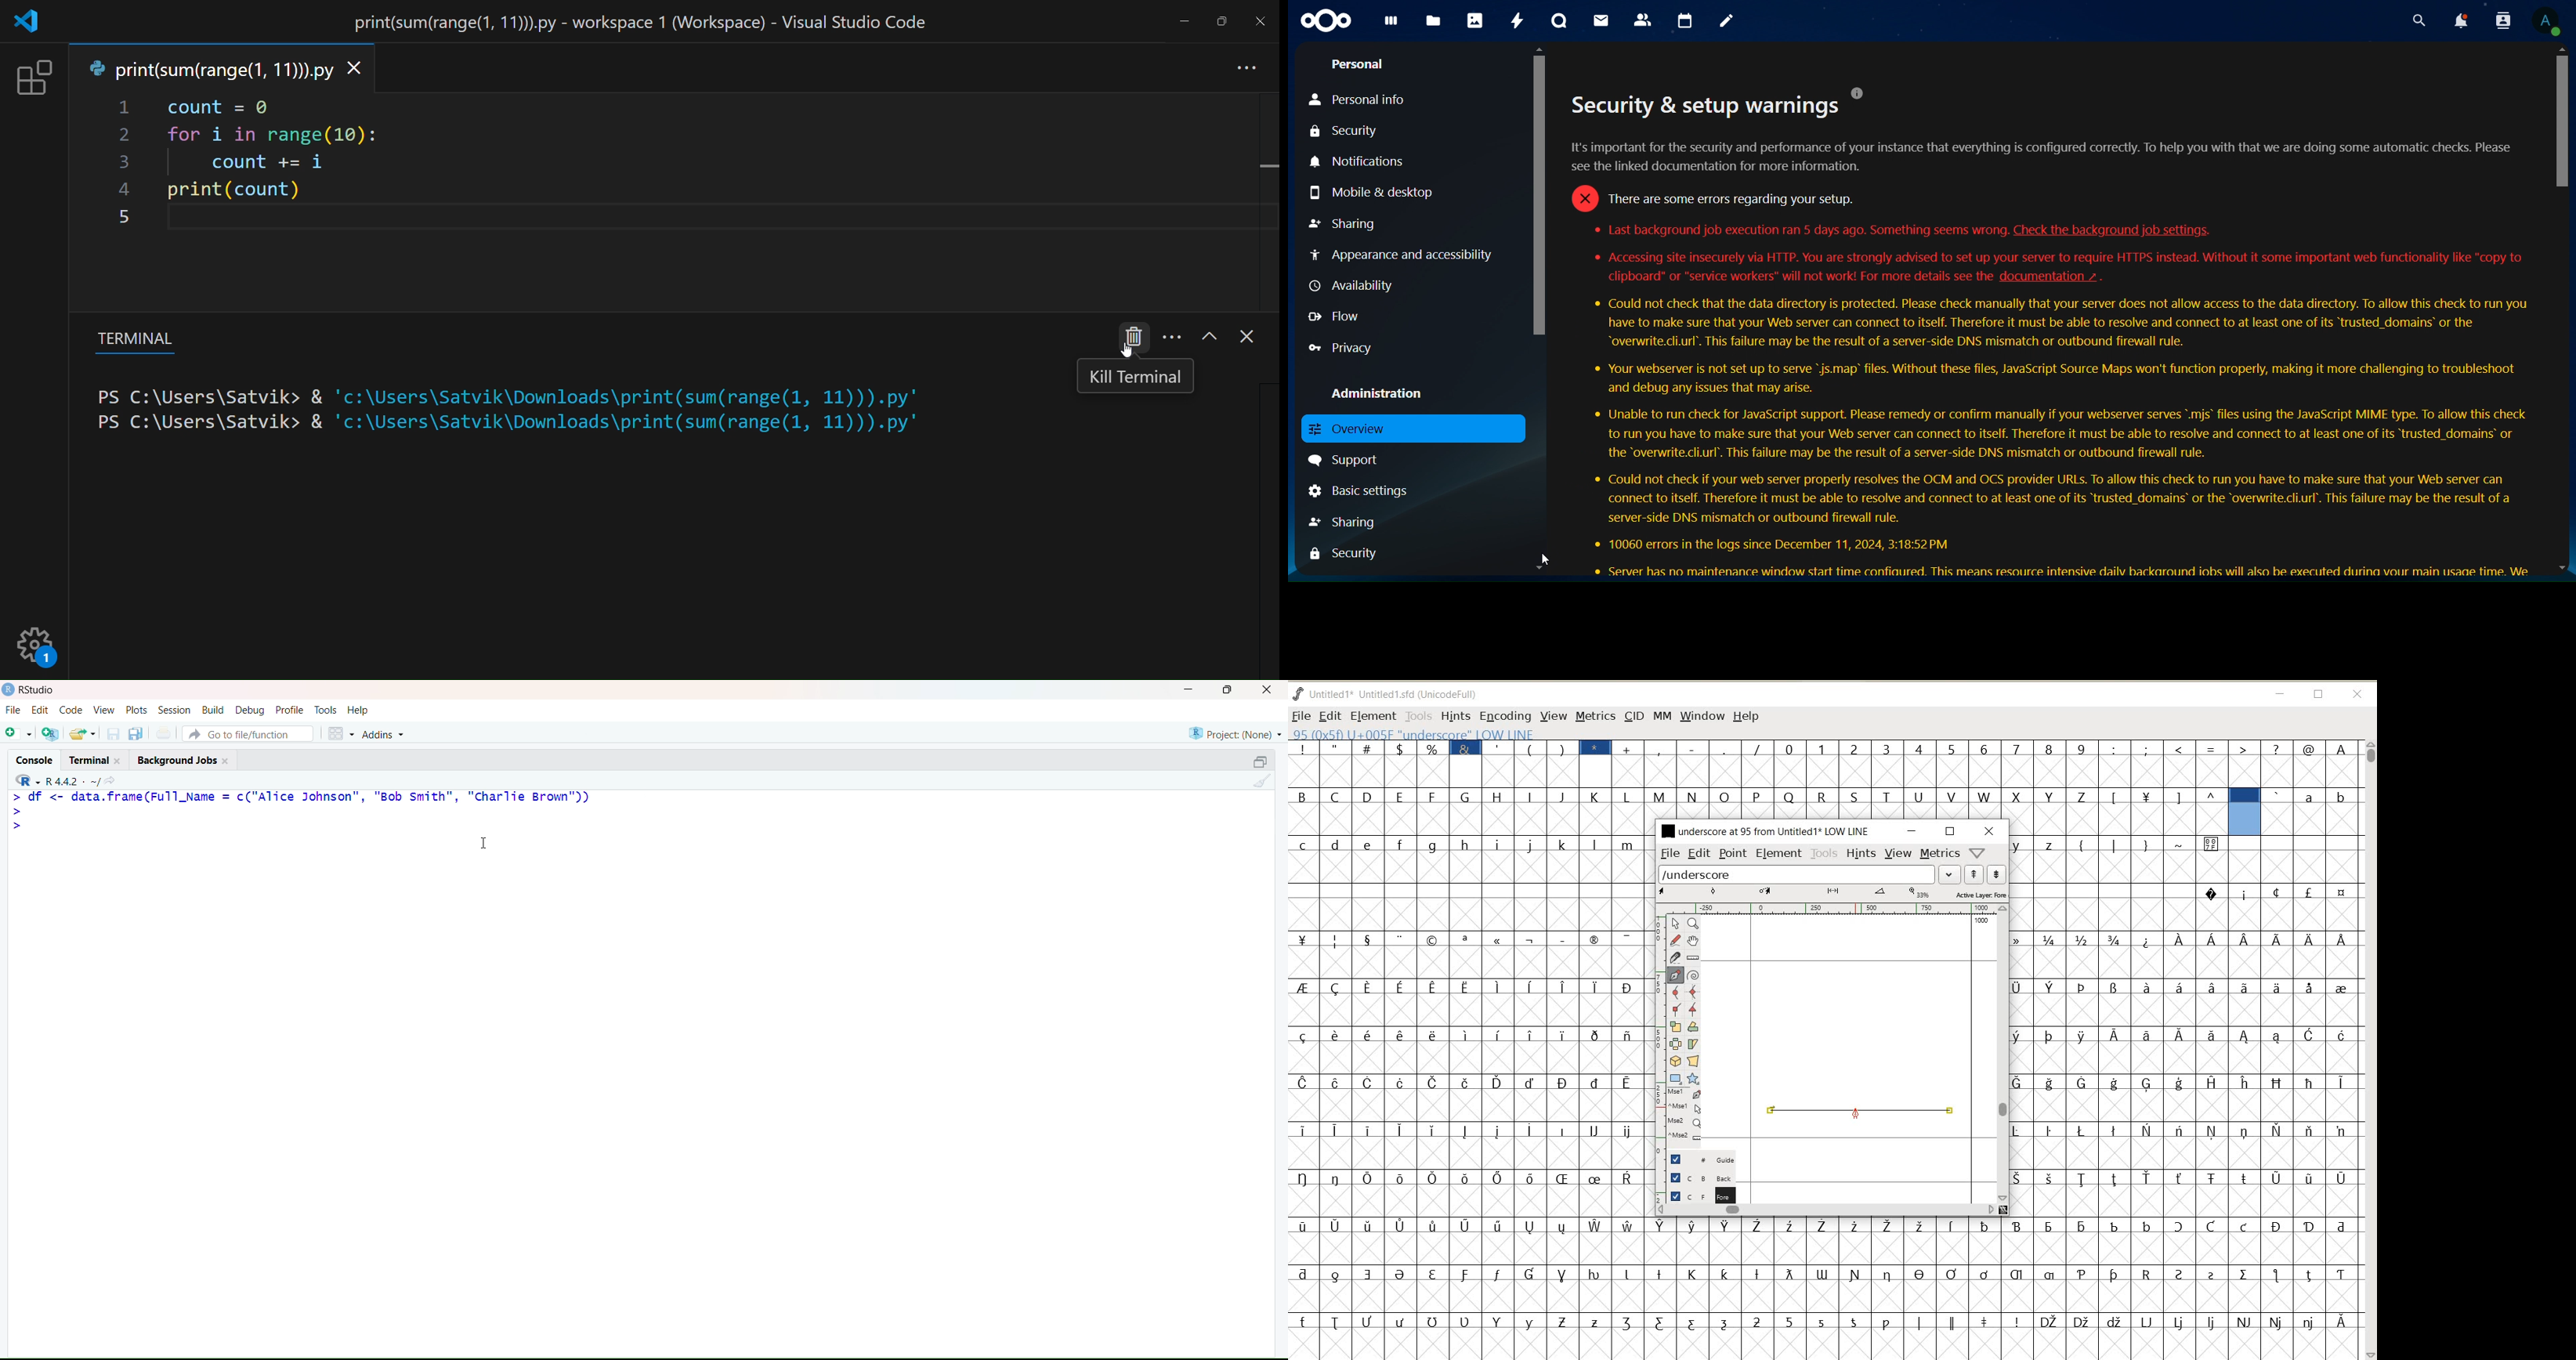 The image size is (2576, 1372). What do you see at coordinates (162, 734) in the screenshot?
I see `Print the current file` at bounding box center [162, 734].